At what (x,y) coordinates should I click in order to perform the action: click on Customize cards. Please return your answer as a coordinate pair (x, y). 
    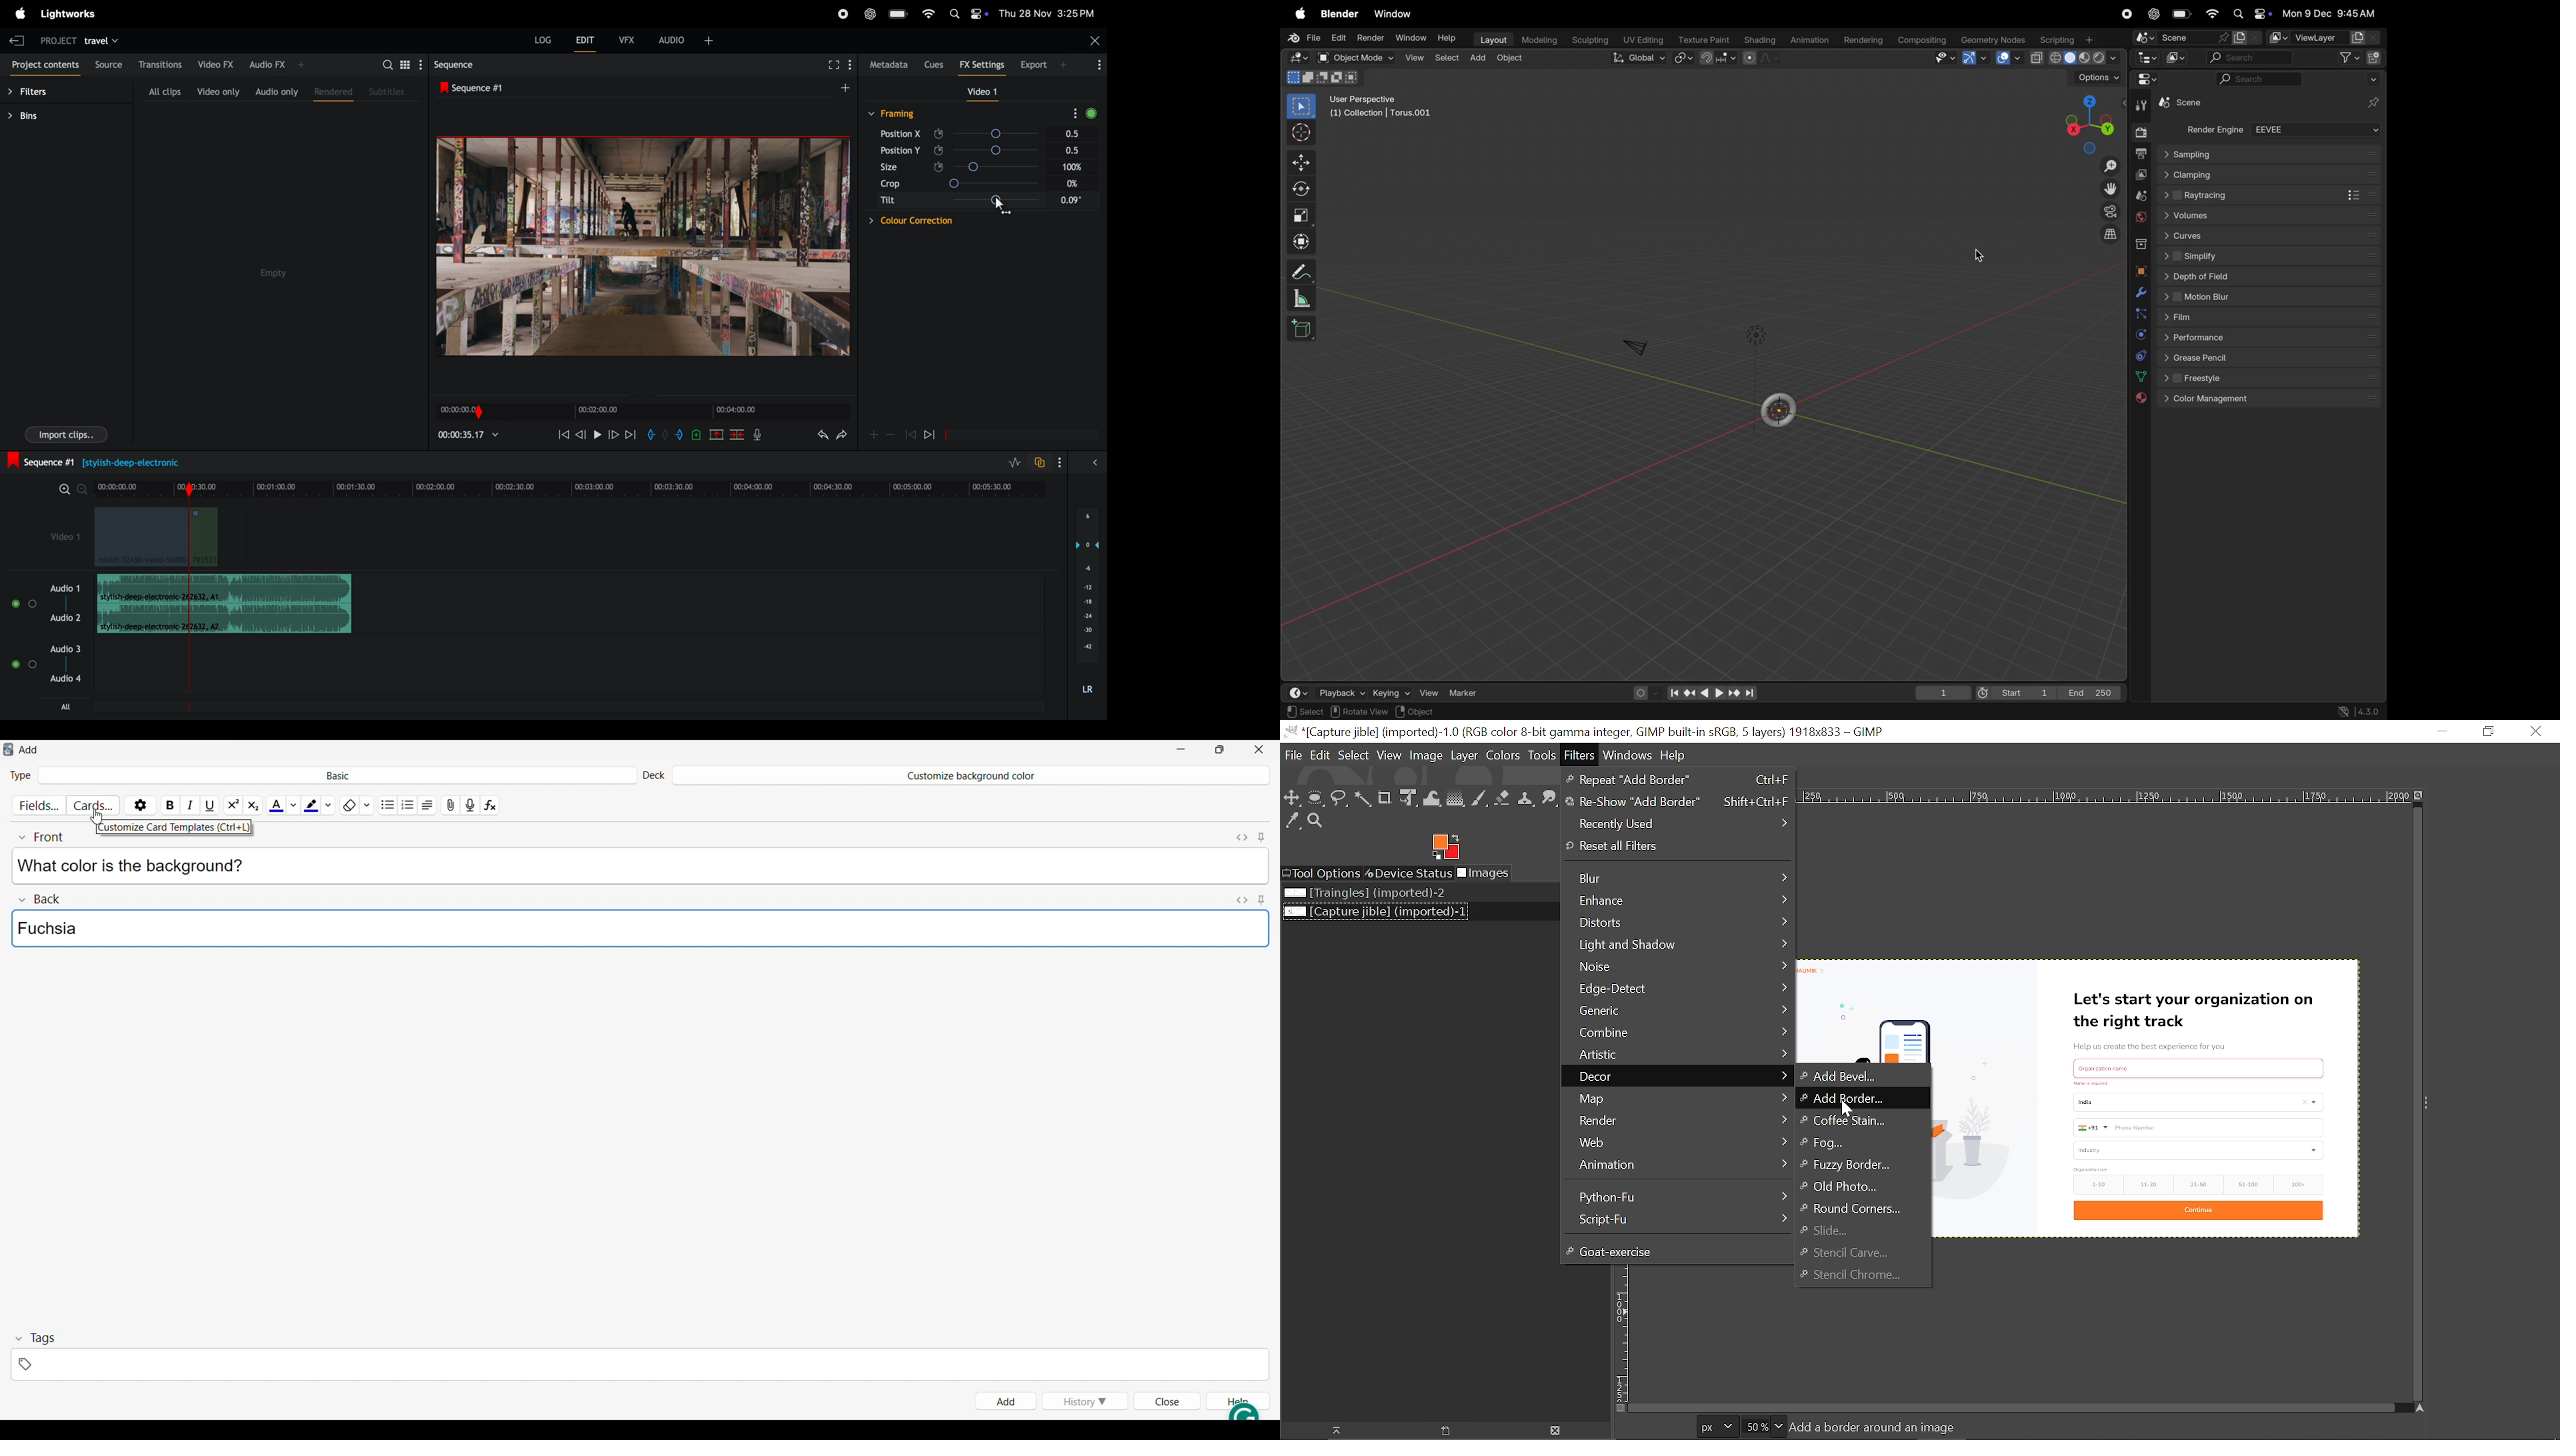
    Looking at the image, I should click on (93, 803).